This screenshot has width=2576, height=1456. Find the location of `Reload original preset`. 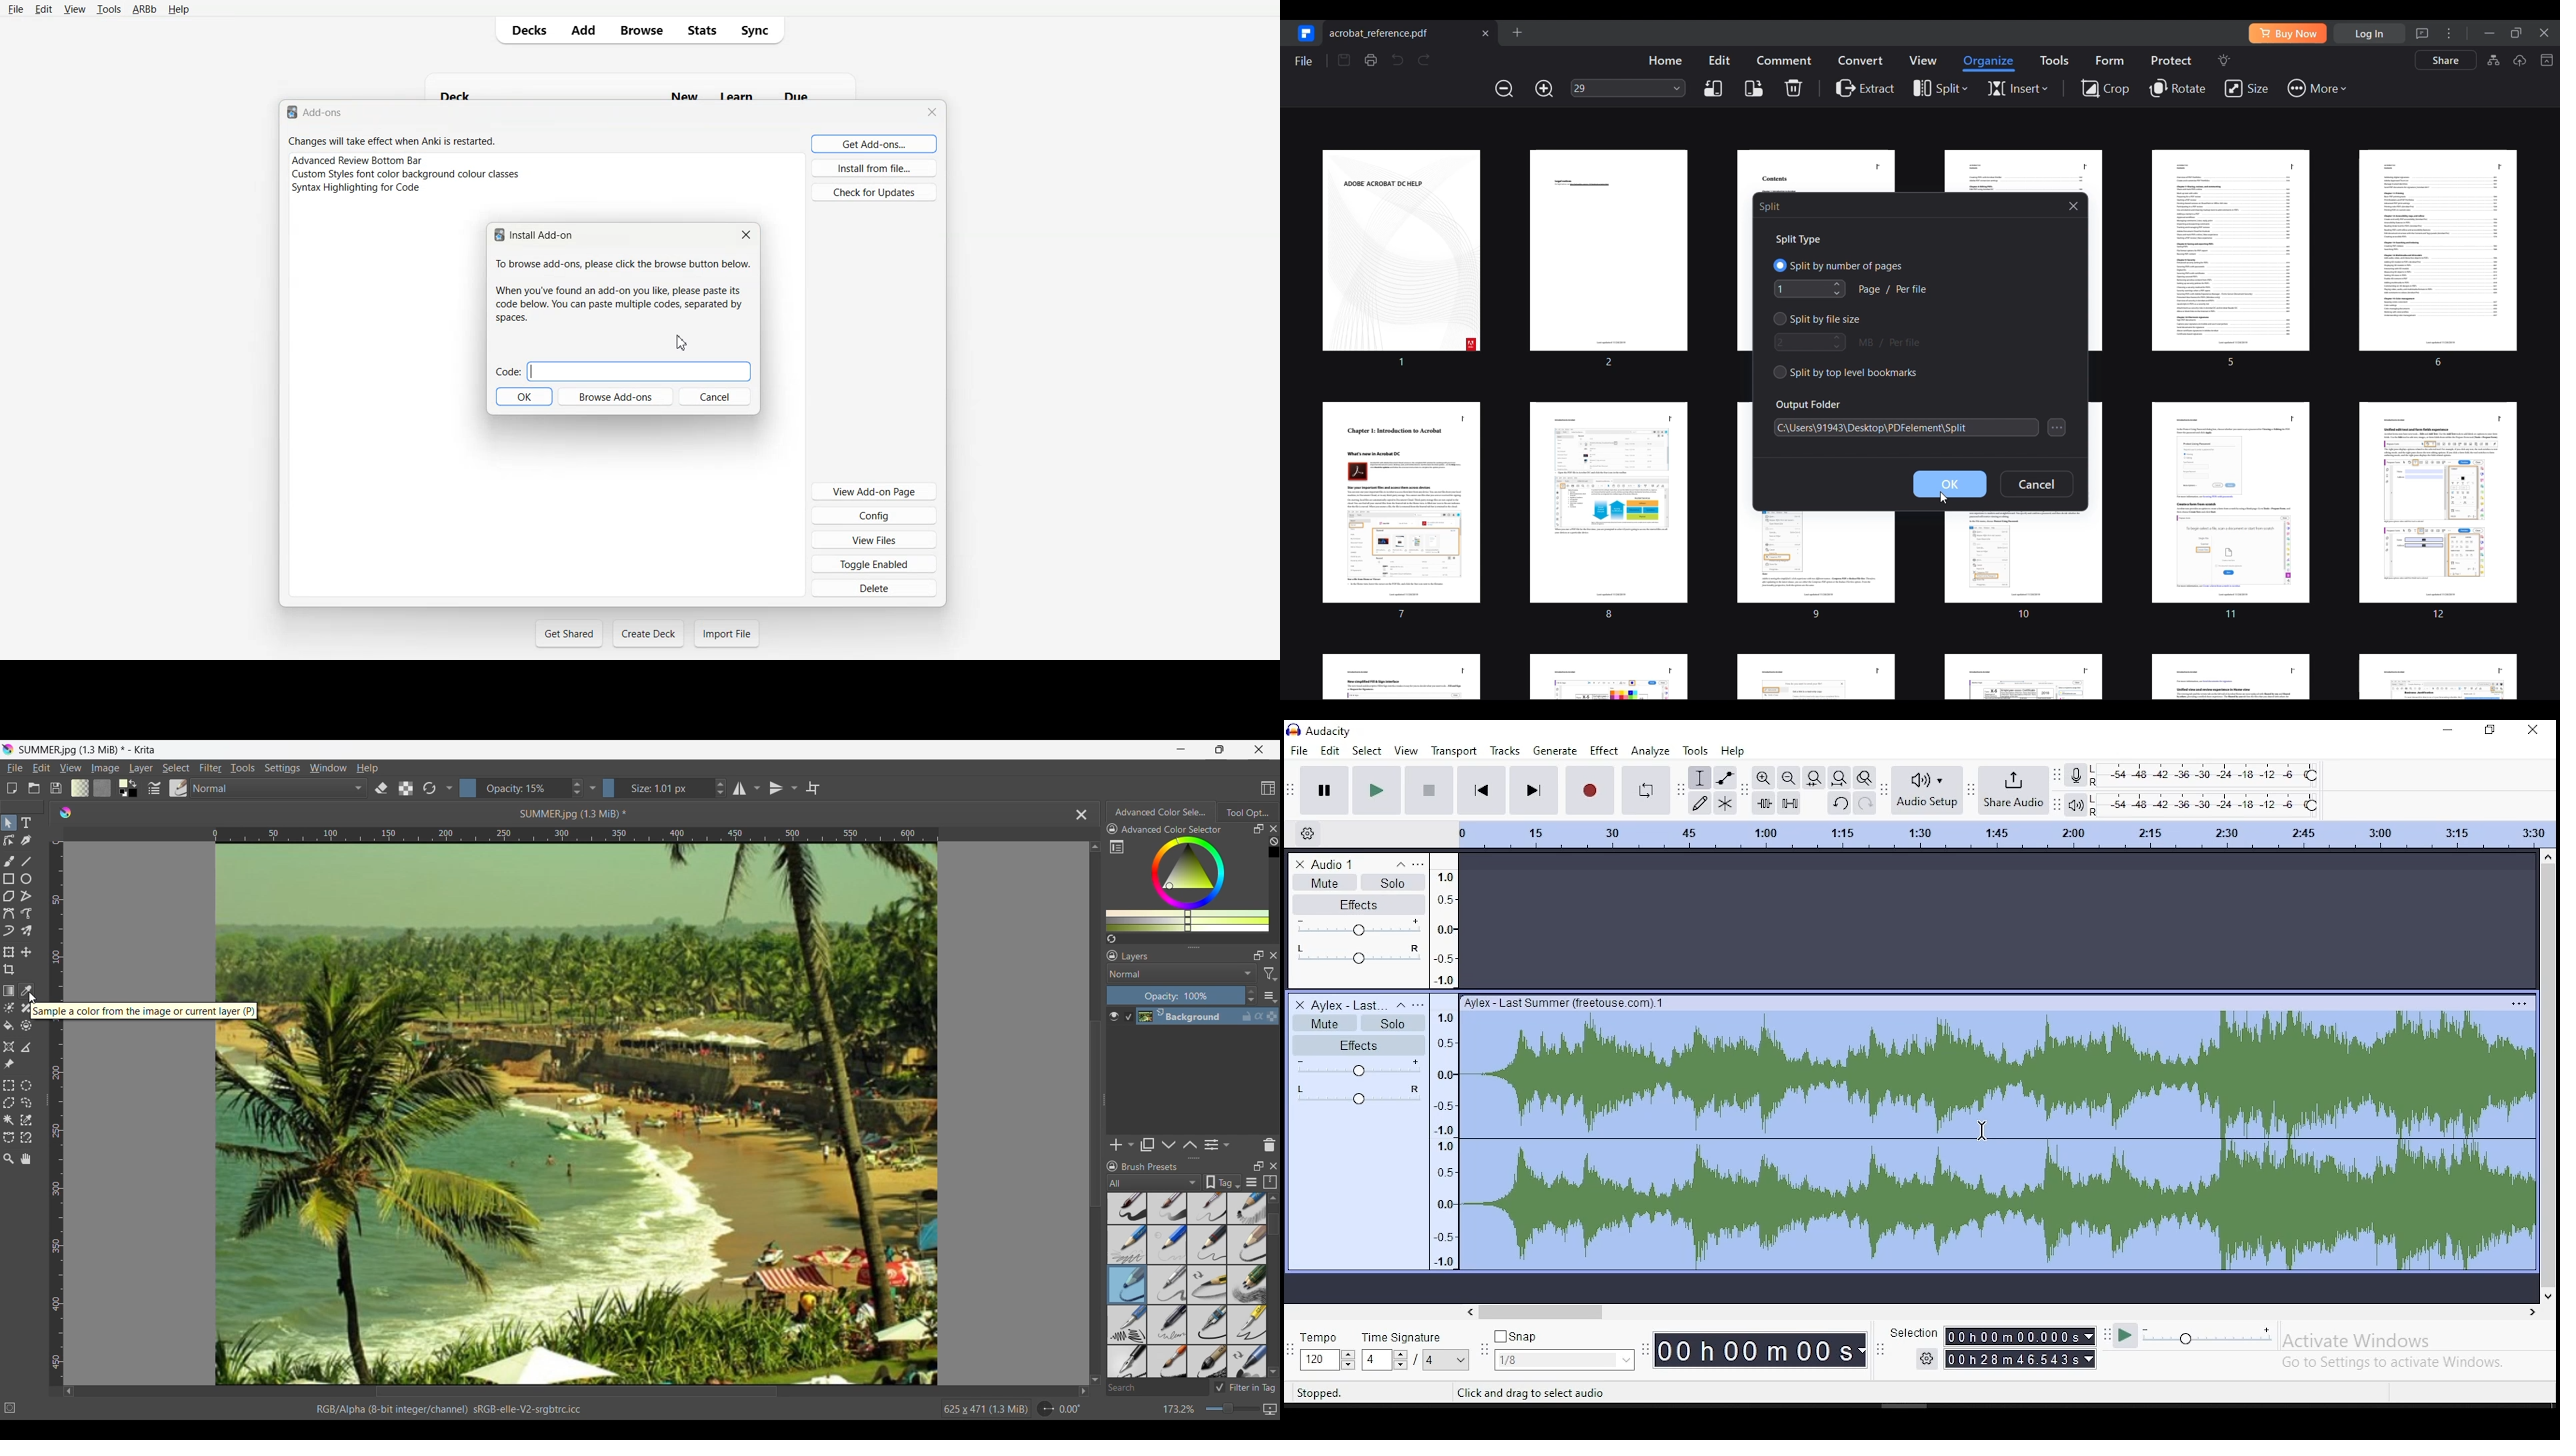

Reload original preset is located at coordinates (429, 788).